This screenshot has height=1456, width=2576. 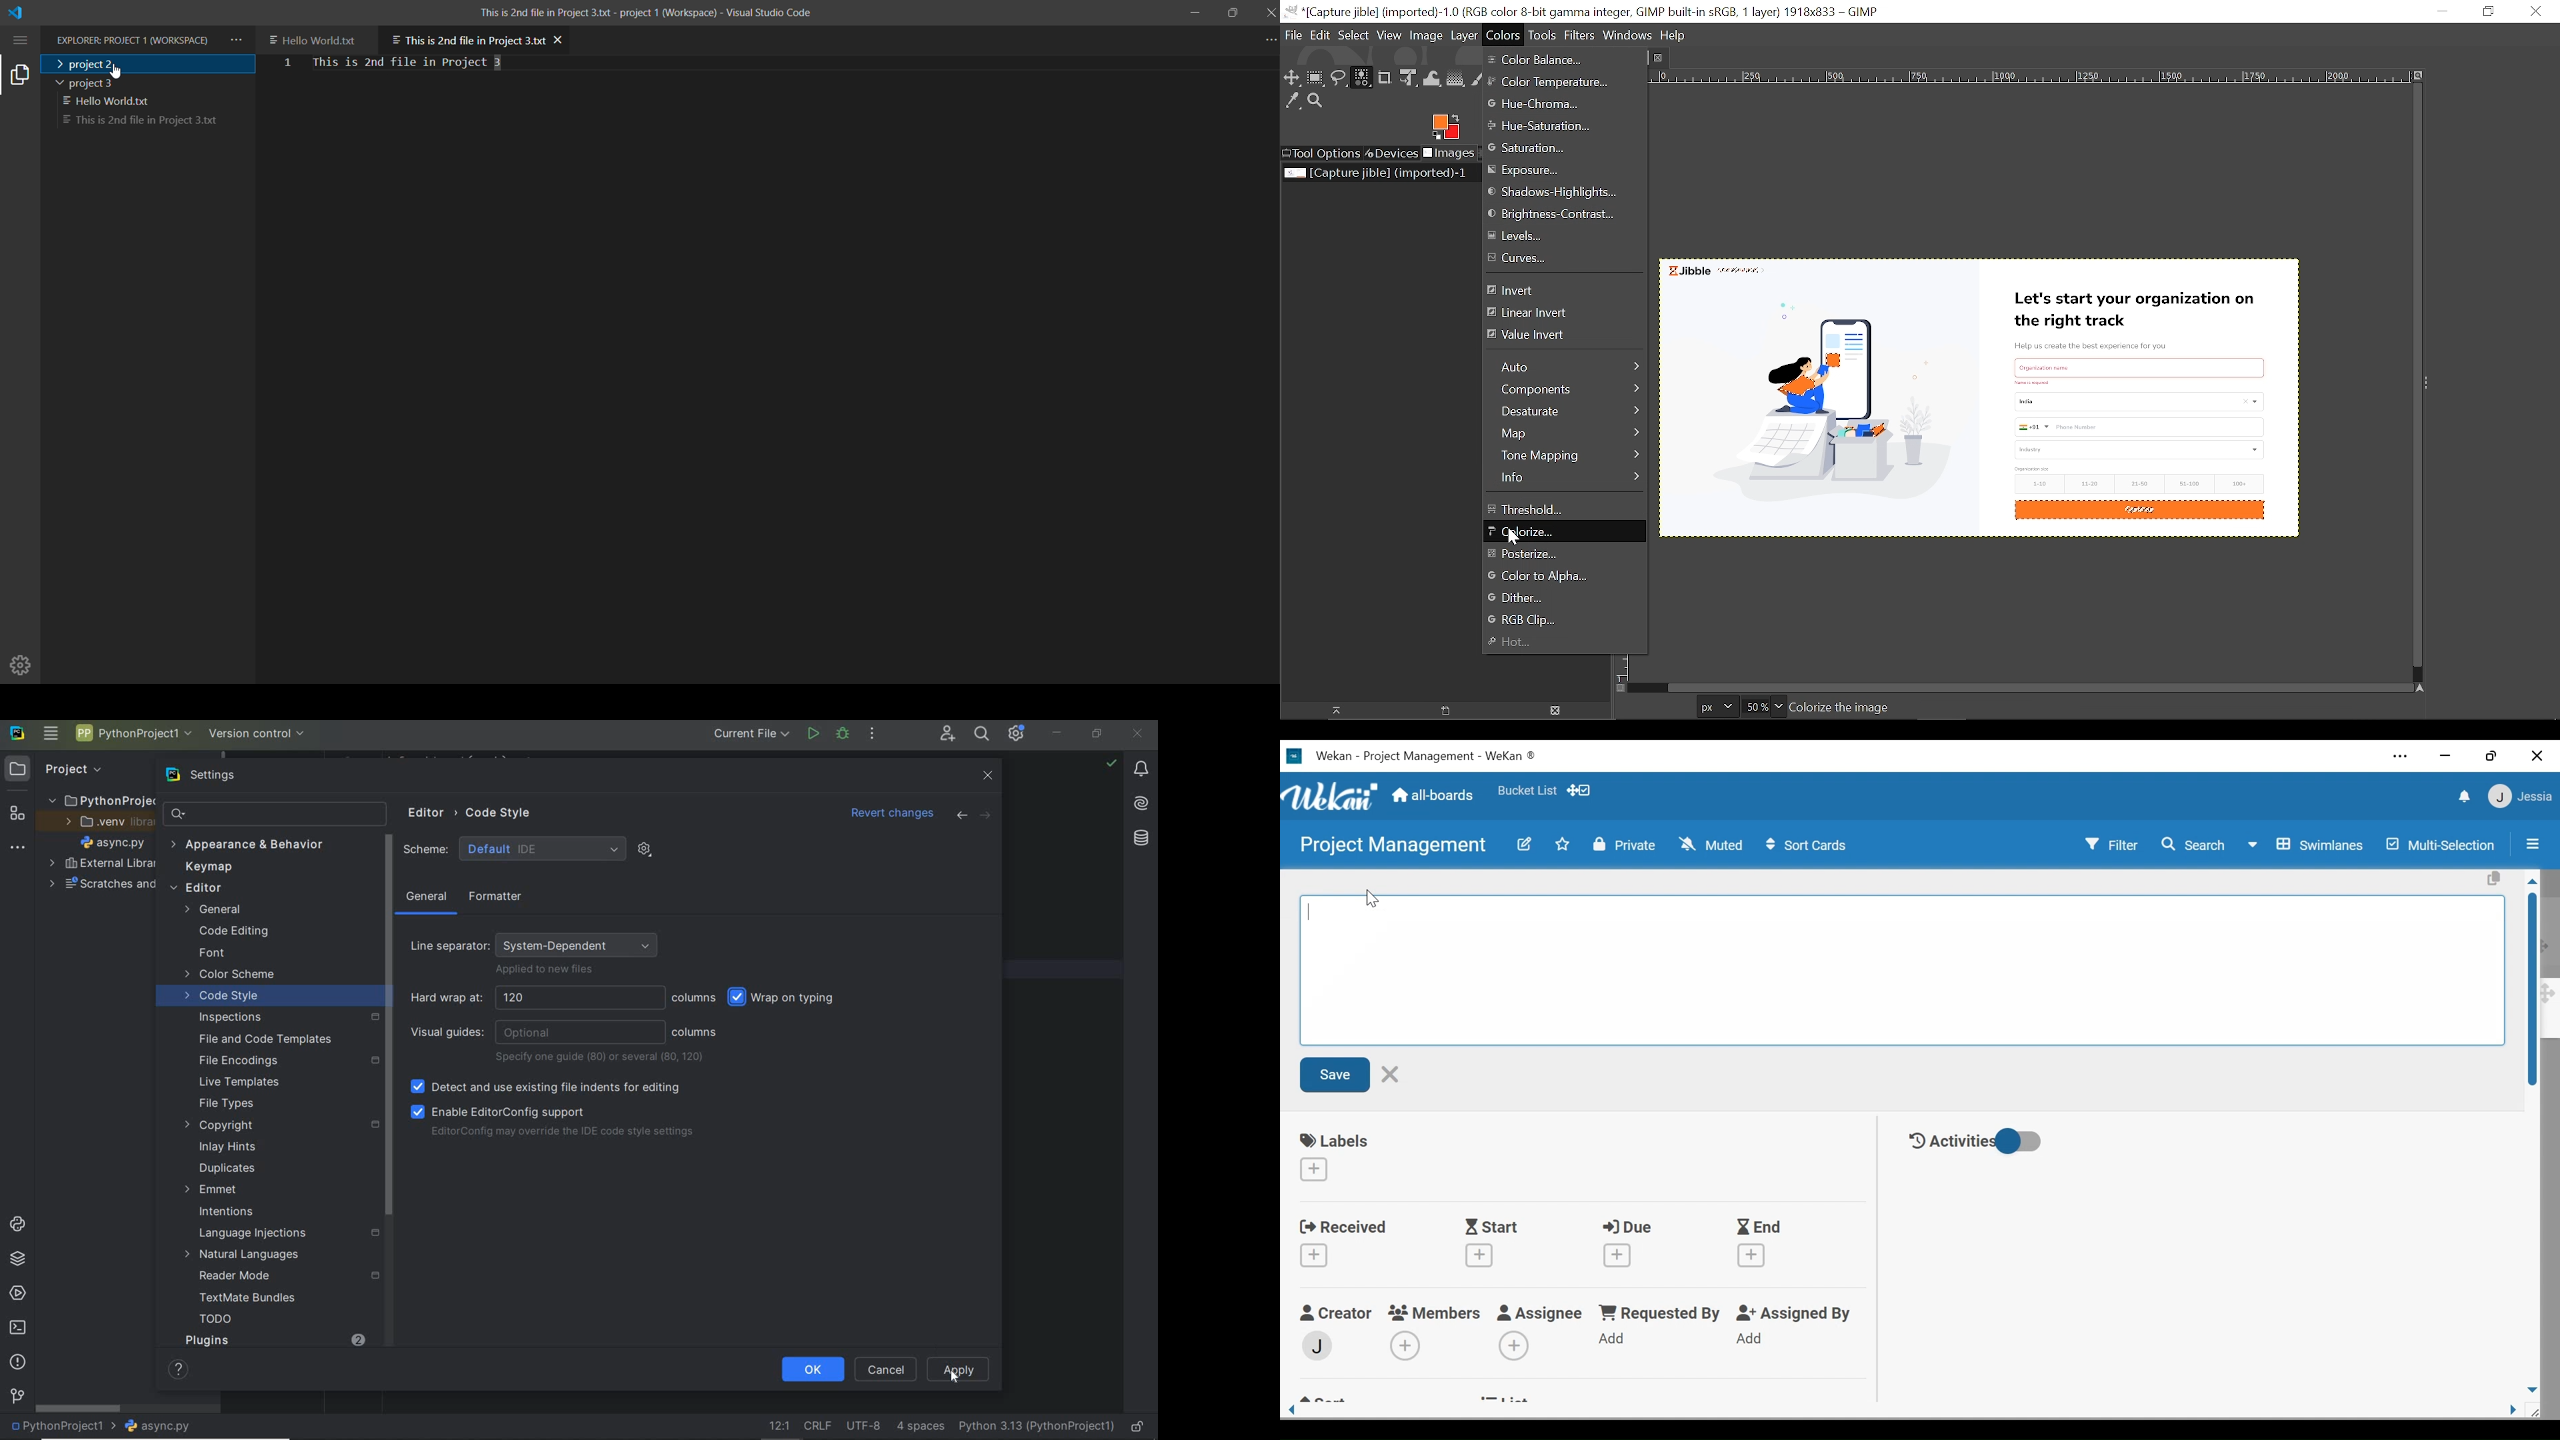 What do you see at coordinates (1718, 706) in the screenshot?
I see `Unit of the current image` at bounding box center [1718, 706].